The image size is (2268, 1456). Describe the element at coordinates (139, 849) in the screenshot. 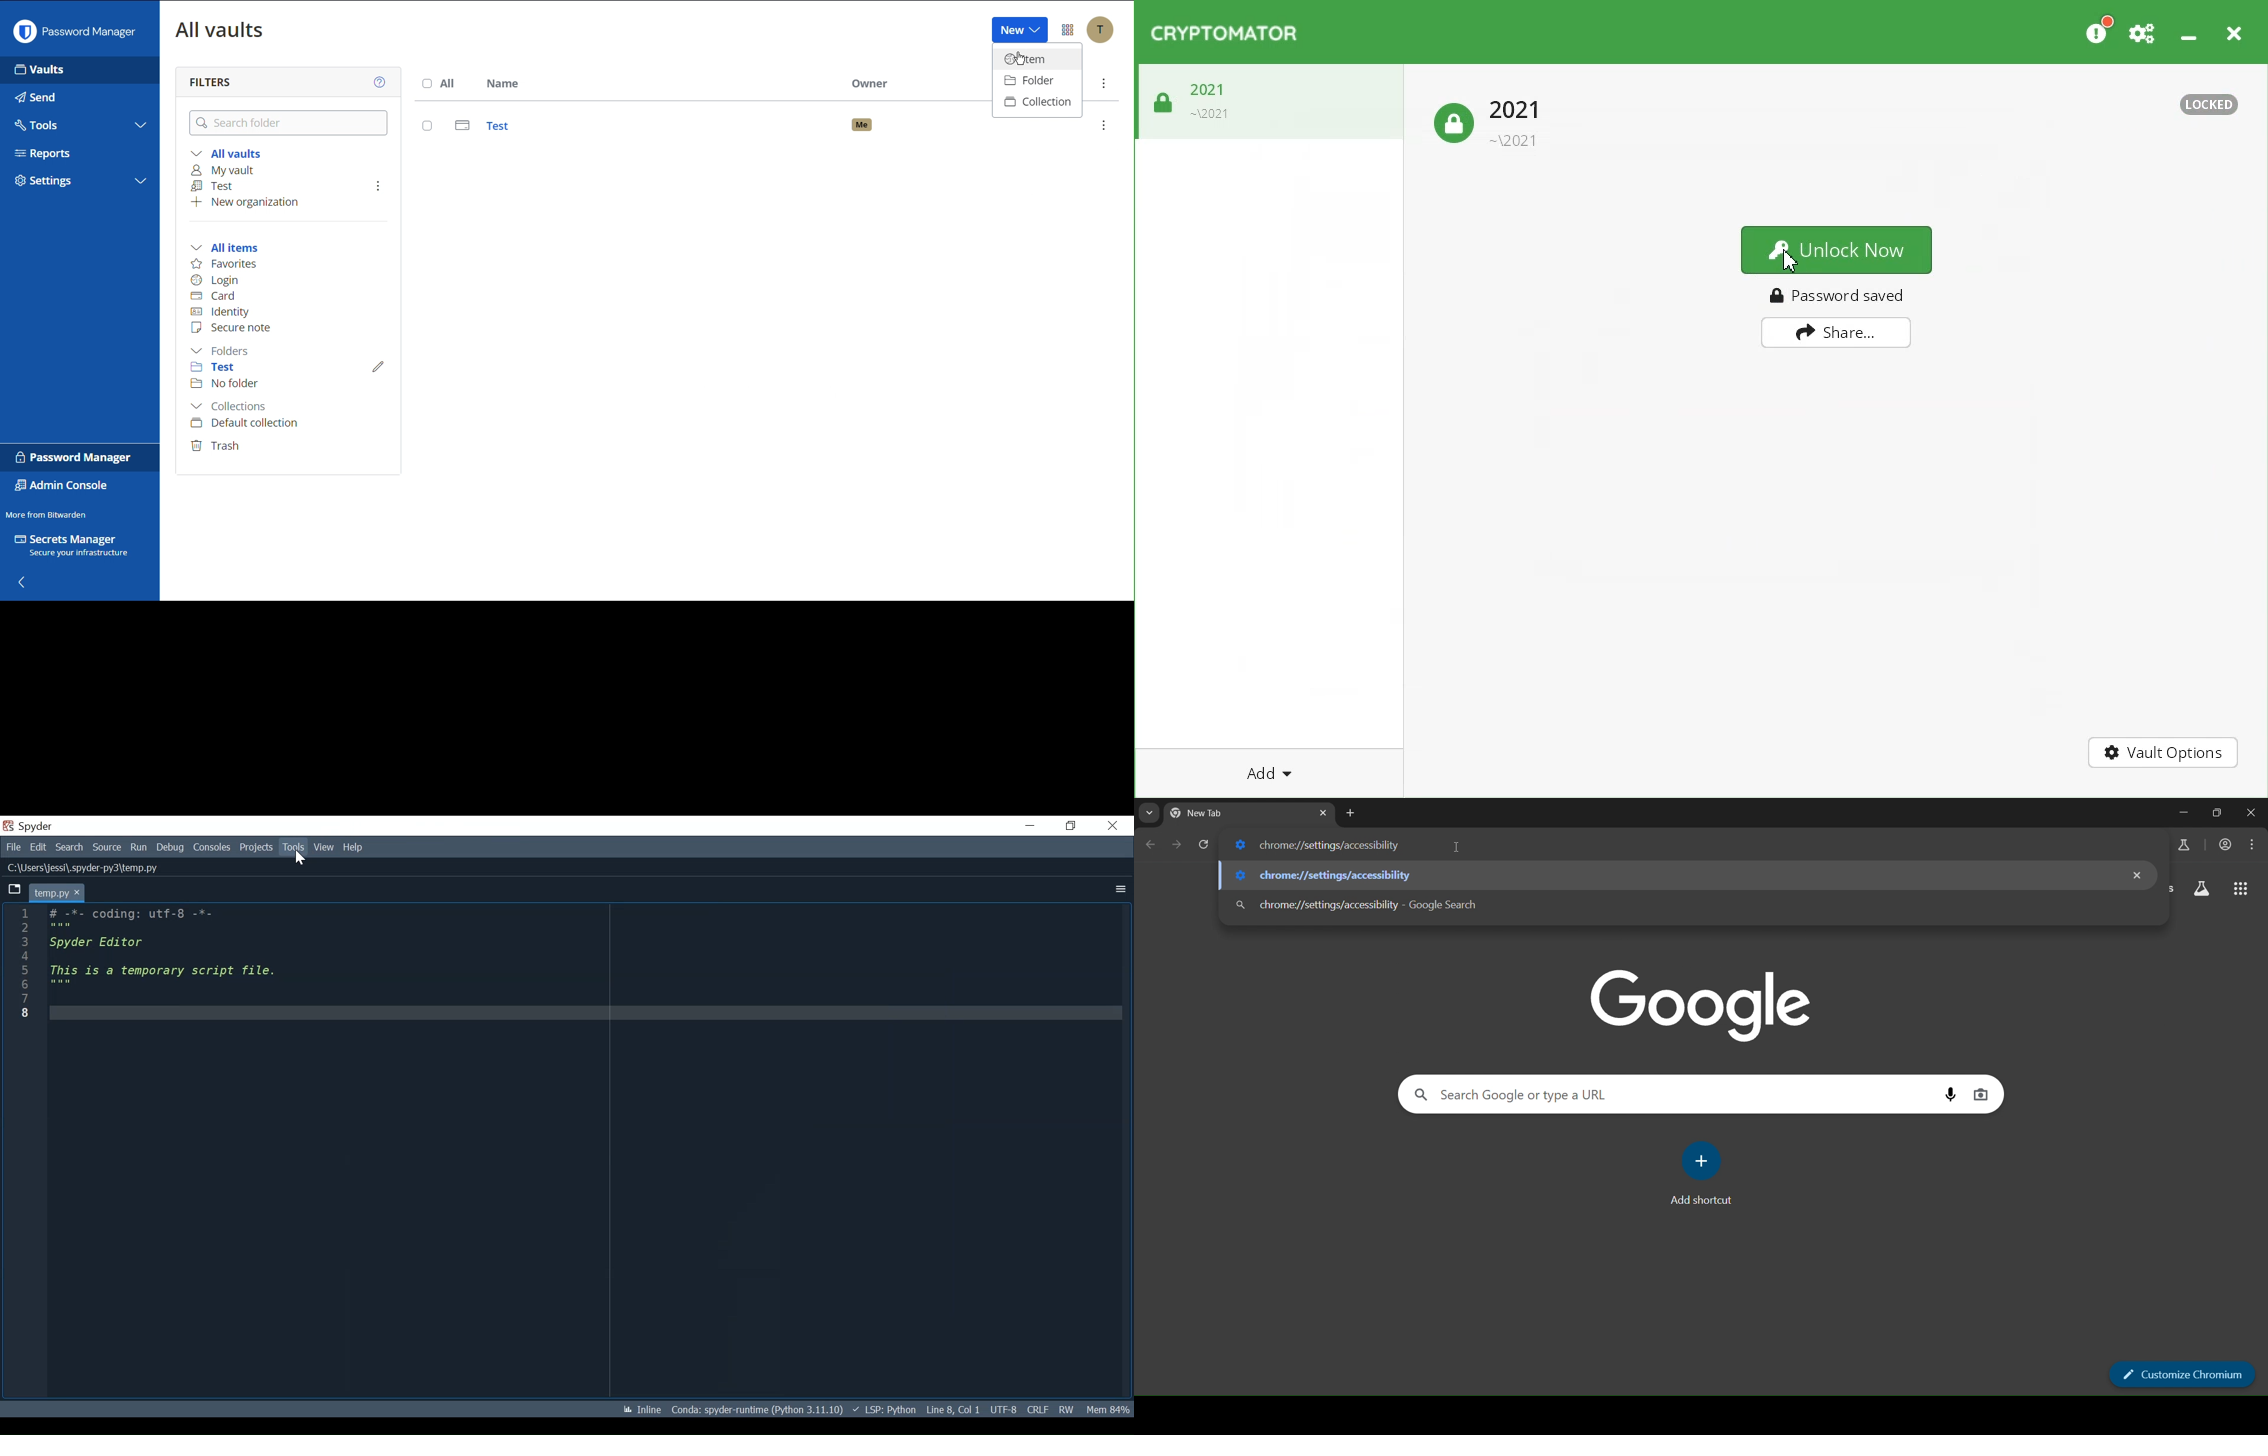

I see `Run` at that location.